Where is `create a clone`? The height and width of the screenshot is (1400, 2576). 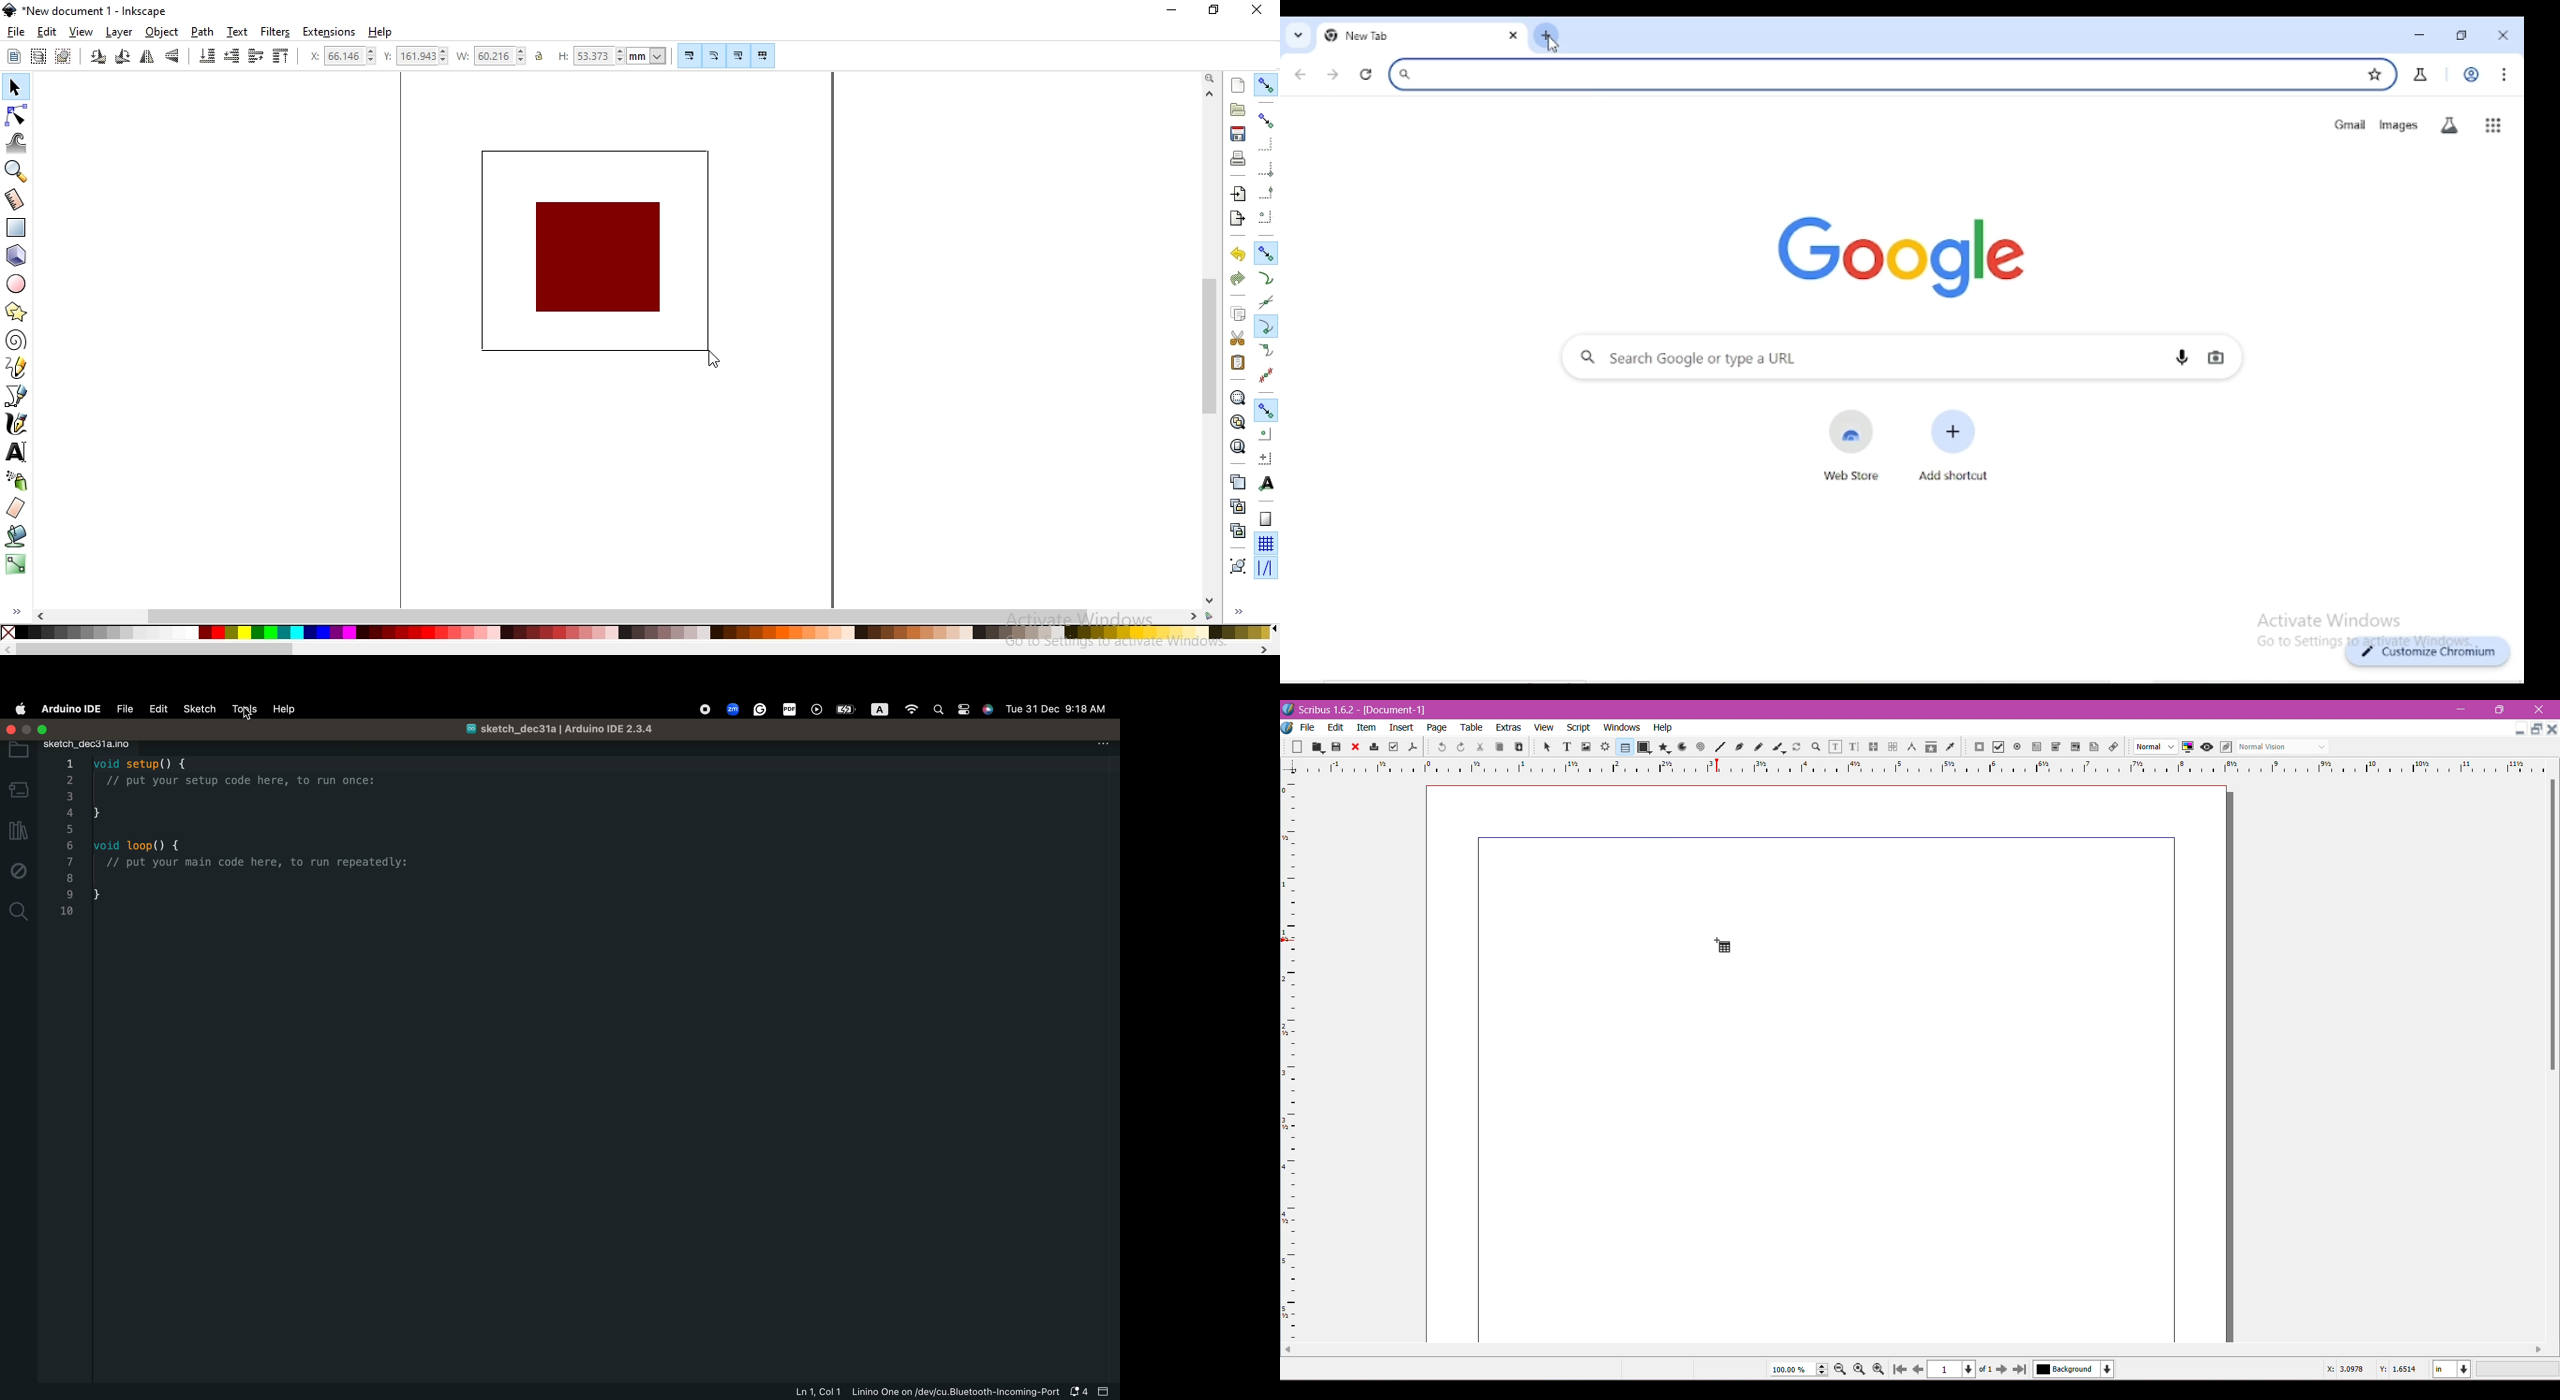 create a clone is located at coordinates (1239, 505).